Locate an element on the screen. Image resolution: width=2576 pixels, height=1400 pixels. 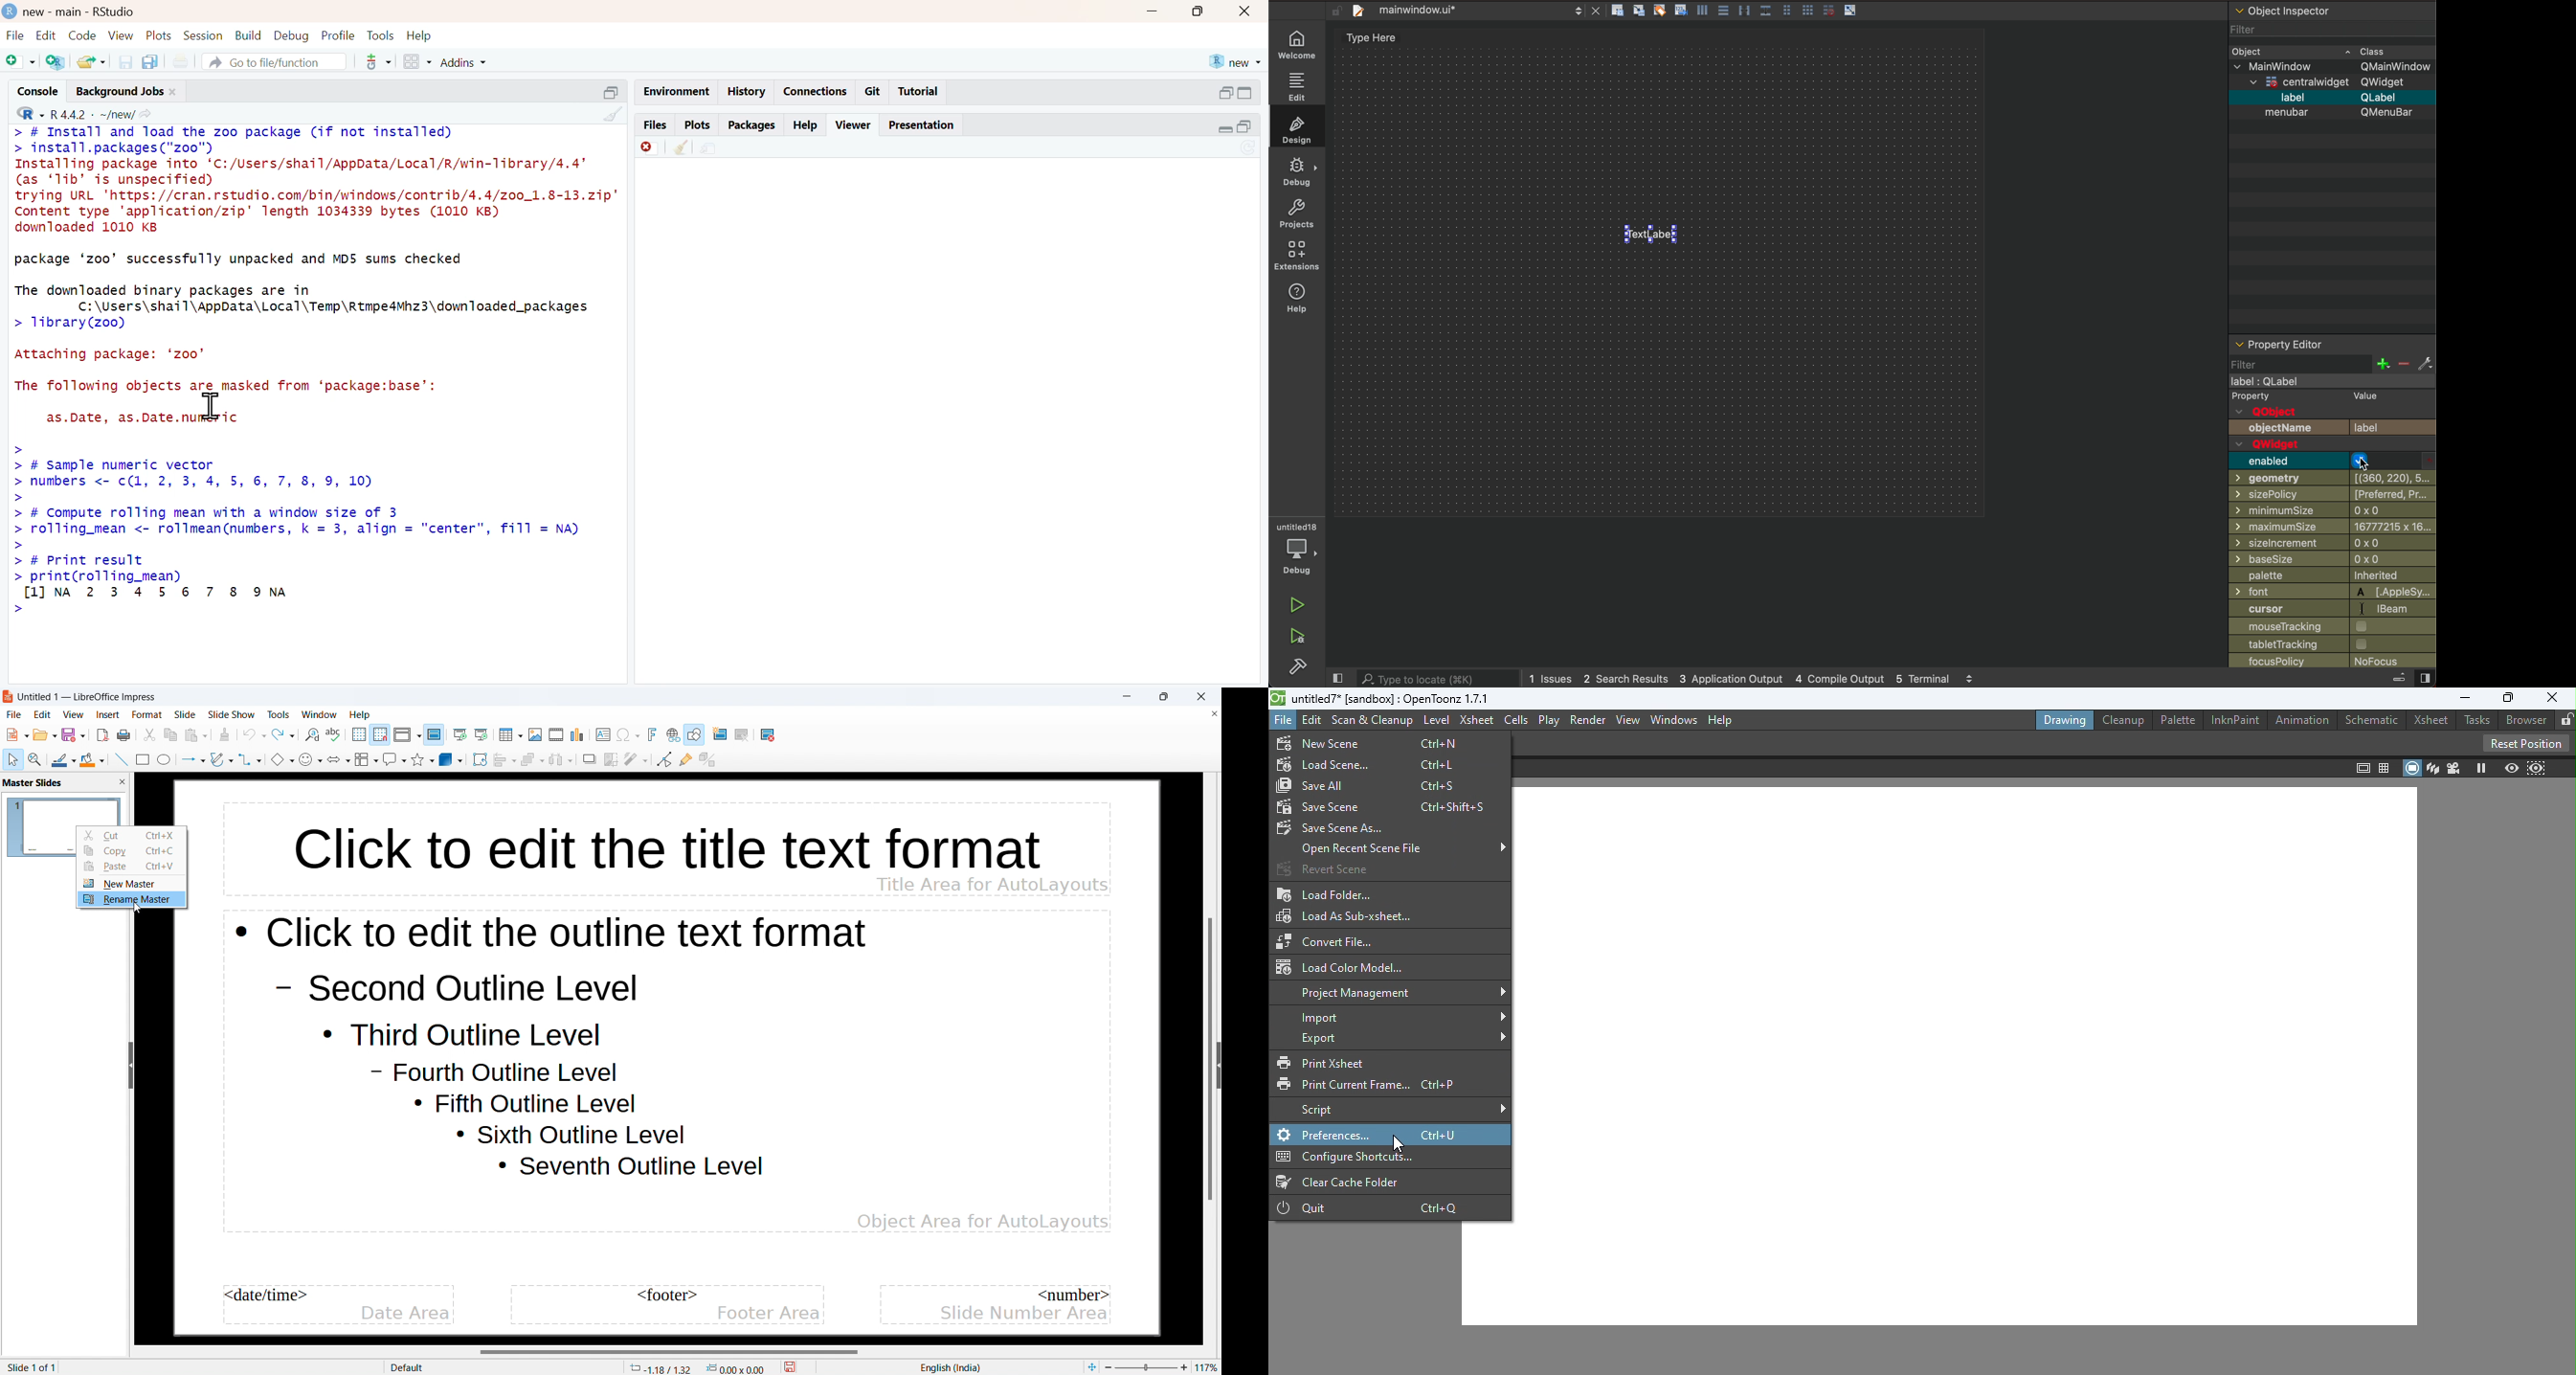
Load color model is located at coordinates (1343, 966).